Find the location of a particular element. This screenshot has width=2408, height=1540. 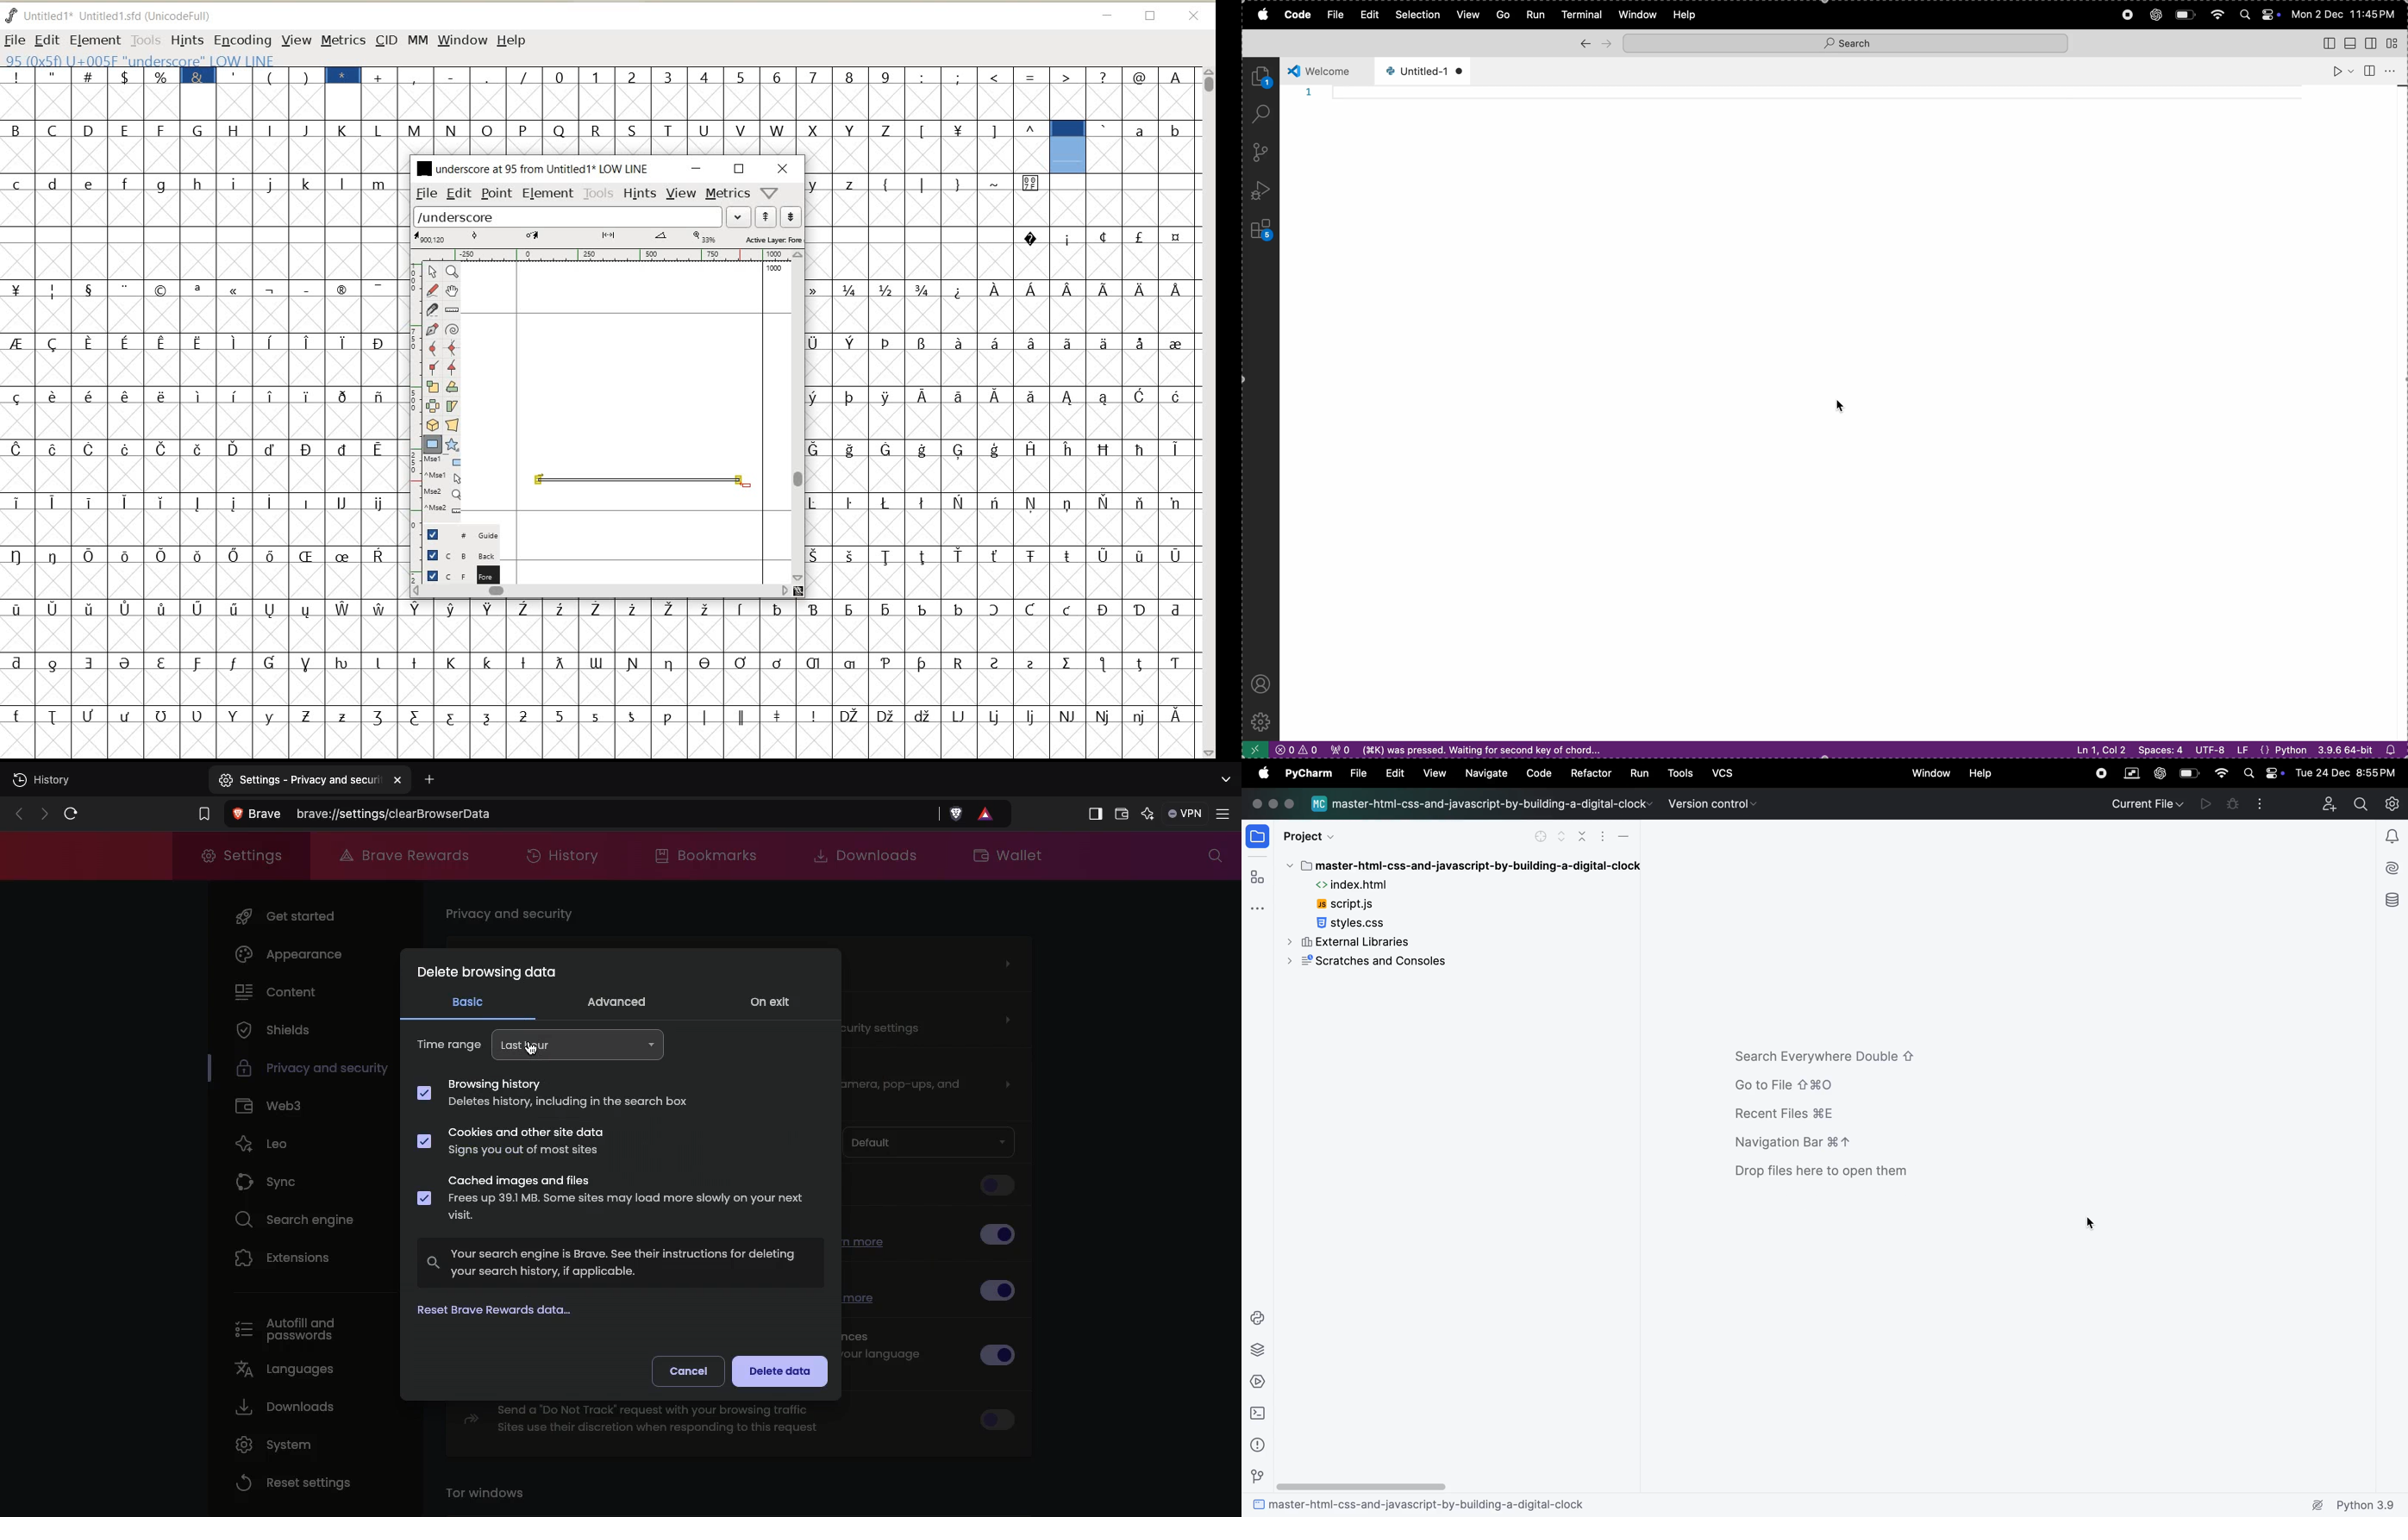

EXPAND is located at coordinates (739, 217).